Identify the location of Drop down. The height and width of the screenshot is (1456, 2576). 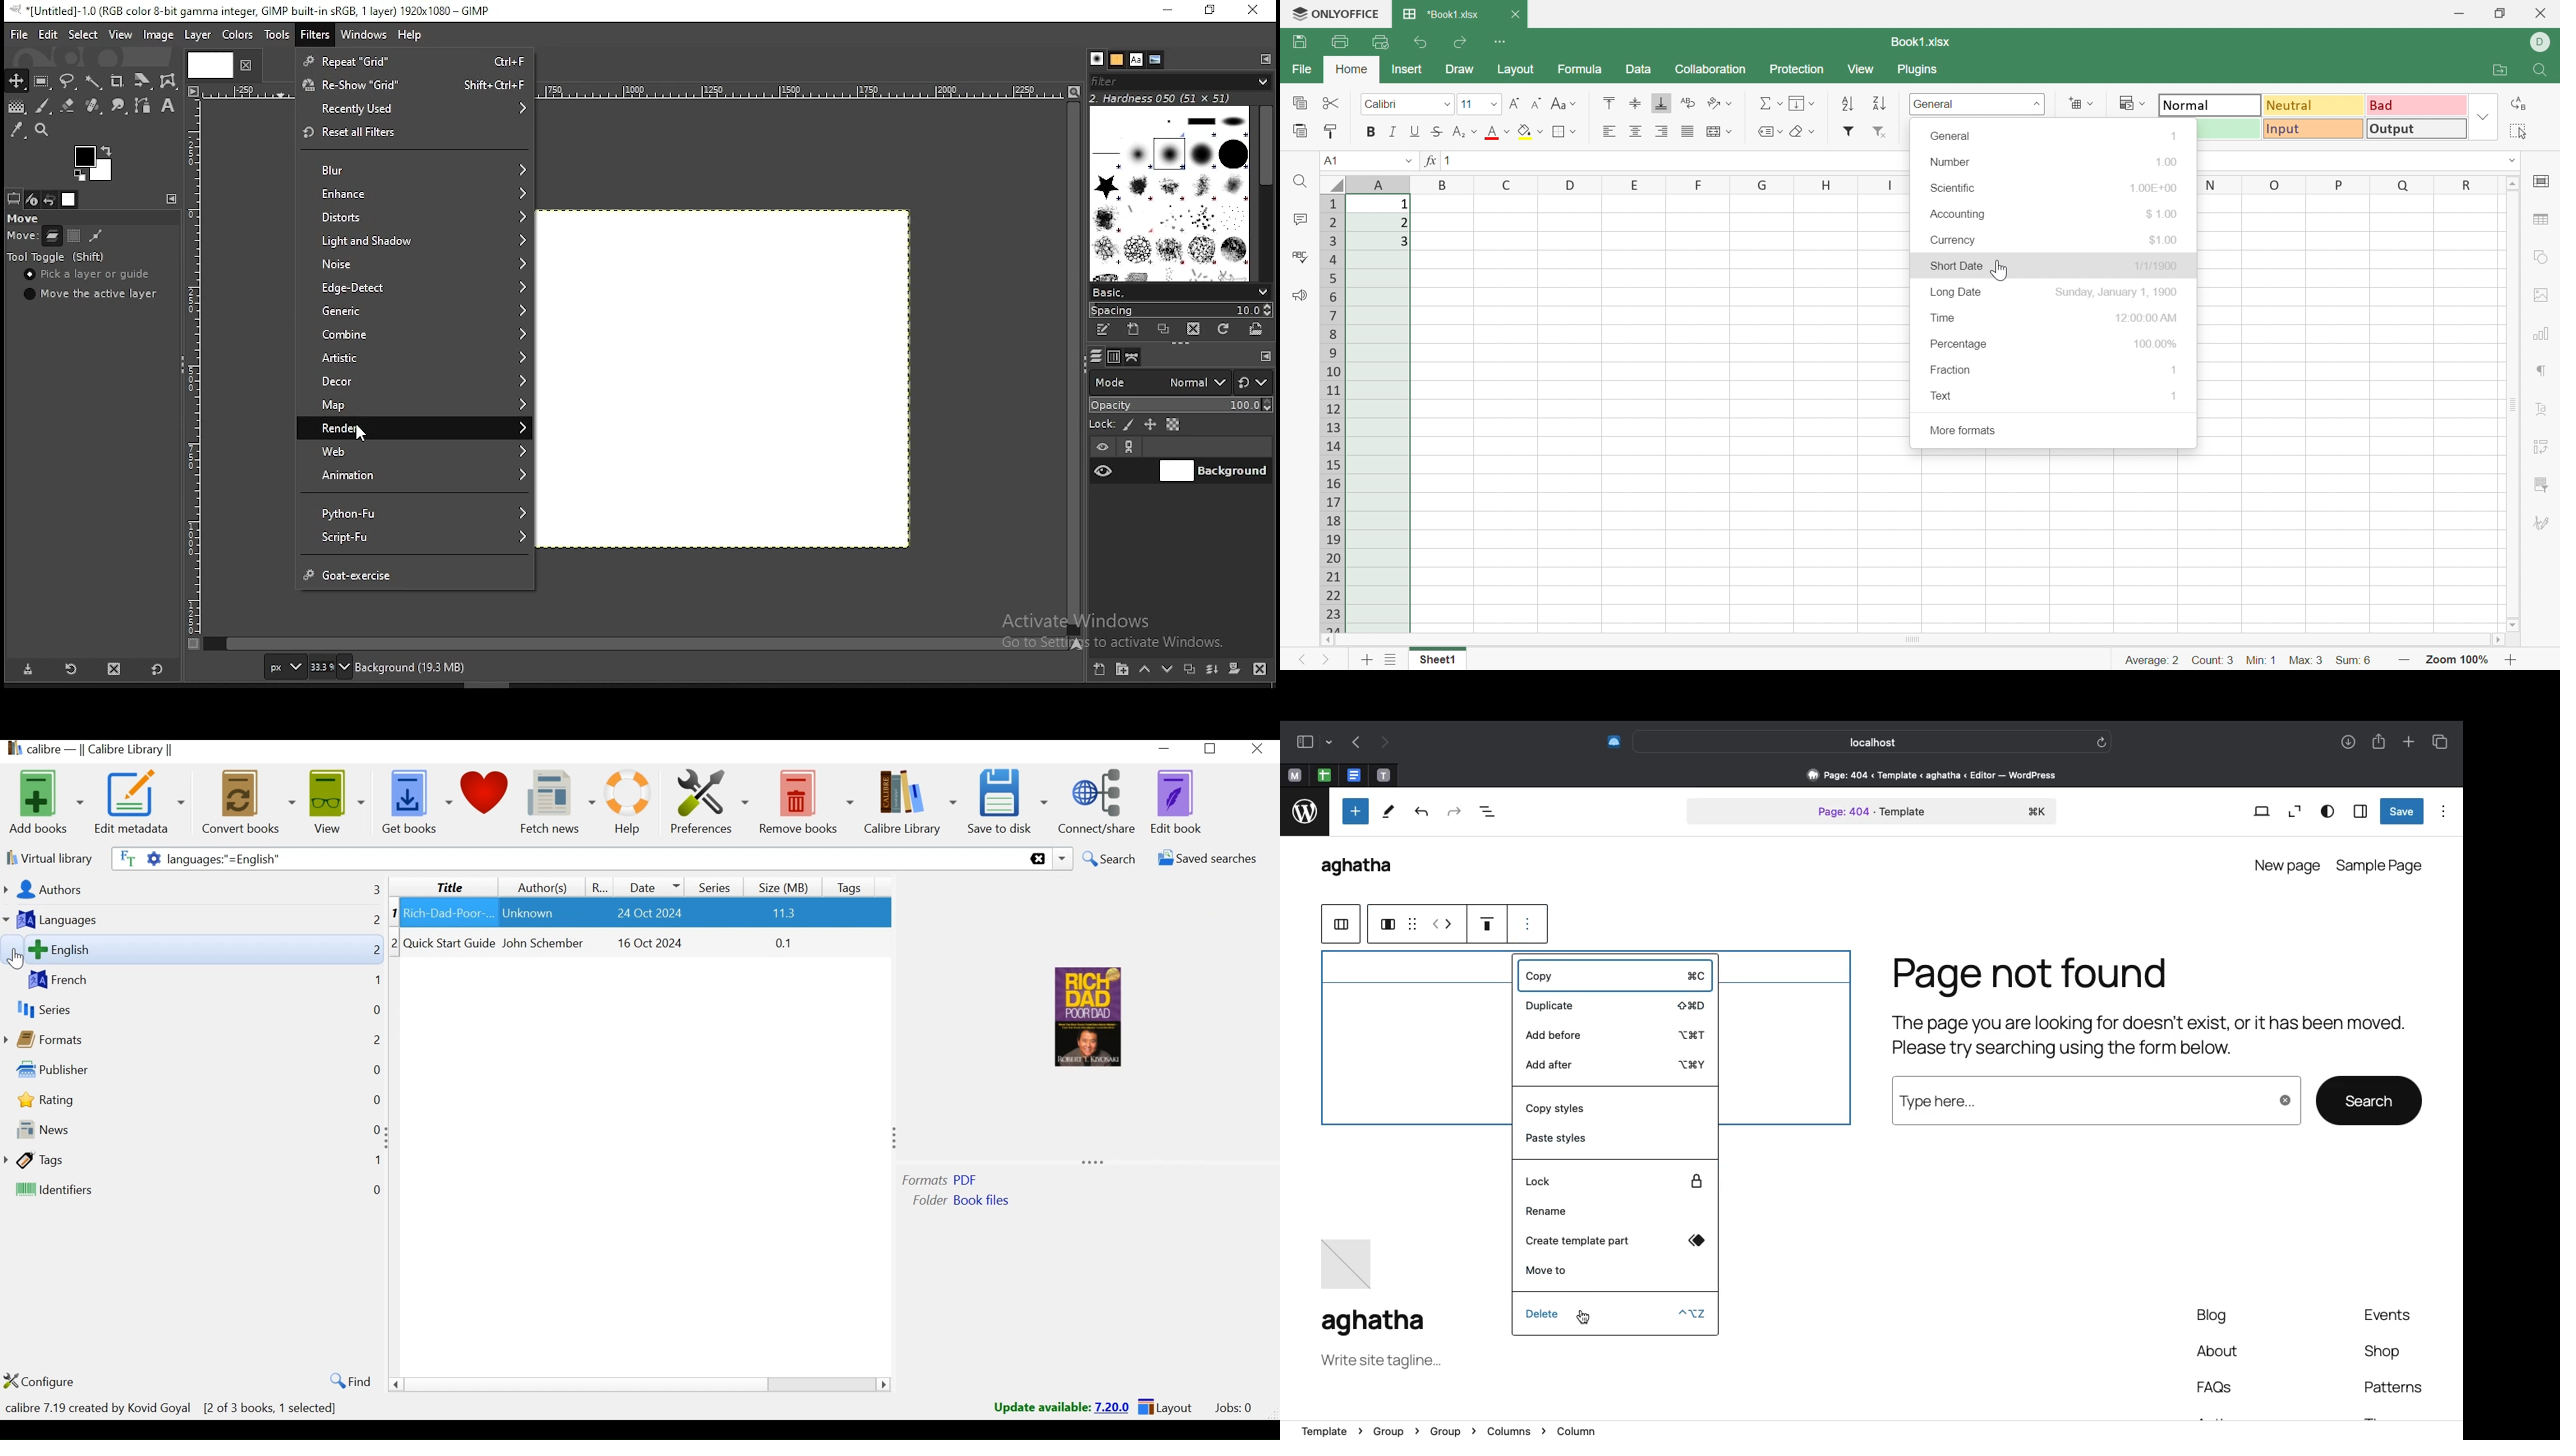
(1408, 159).